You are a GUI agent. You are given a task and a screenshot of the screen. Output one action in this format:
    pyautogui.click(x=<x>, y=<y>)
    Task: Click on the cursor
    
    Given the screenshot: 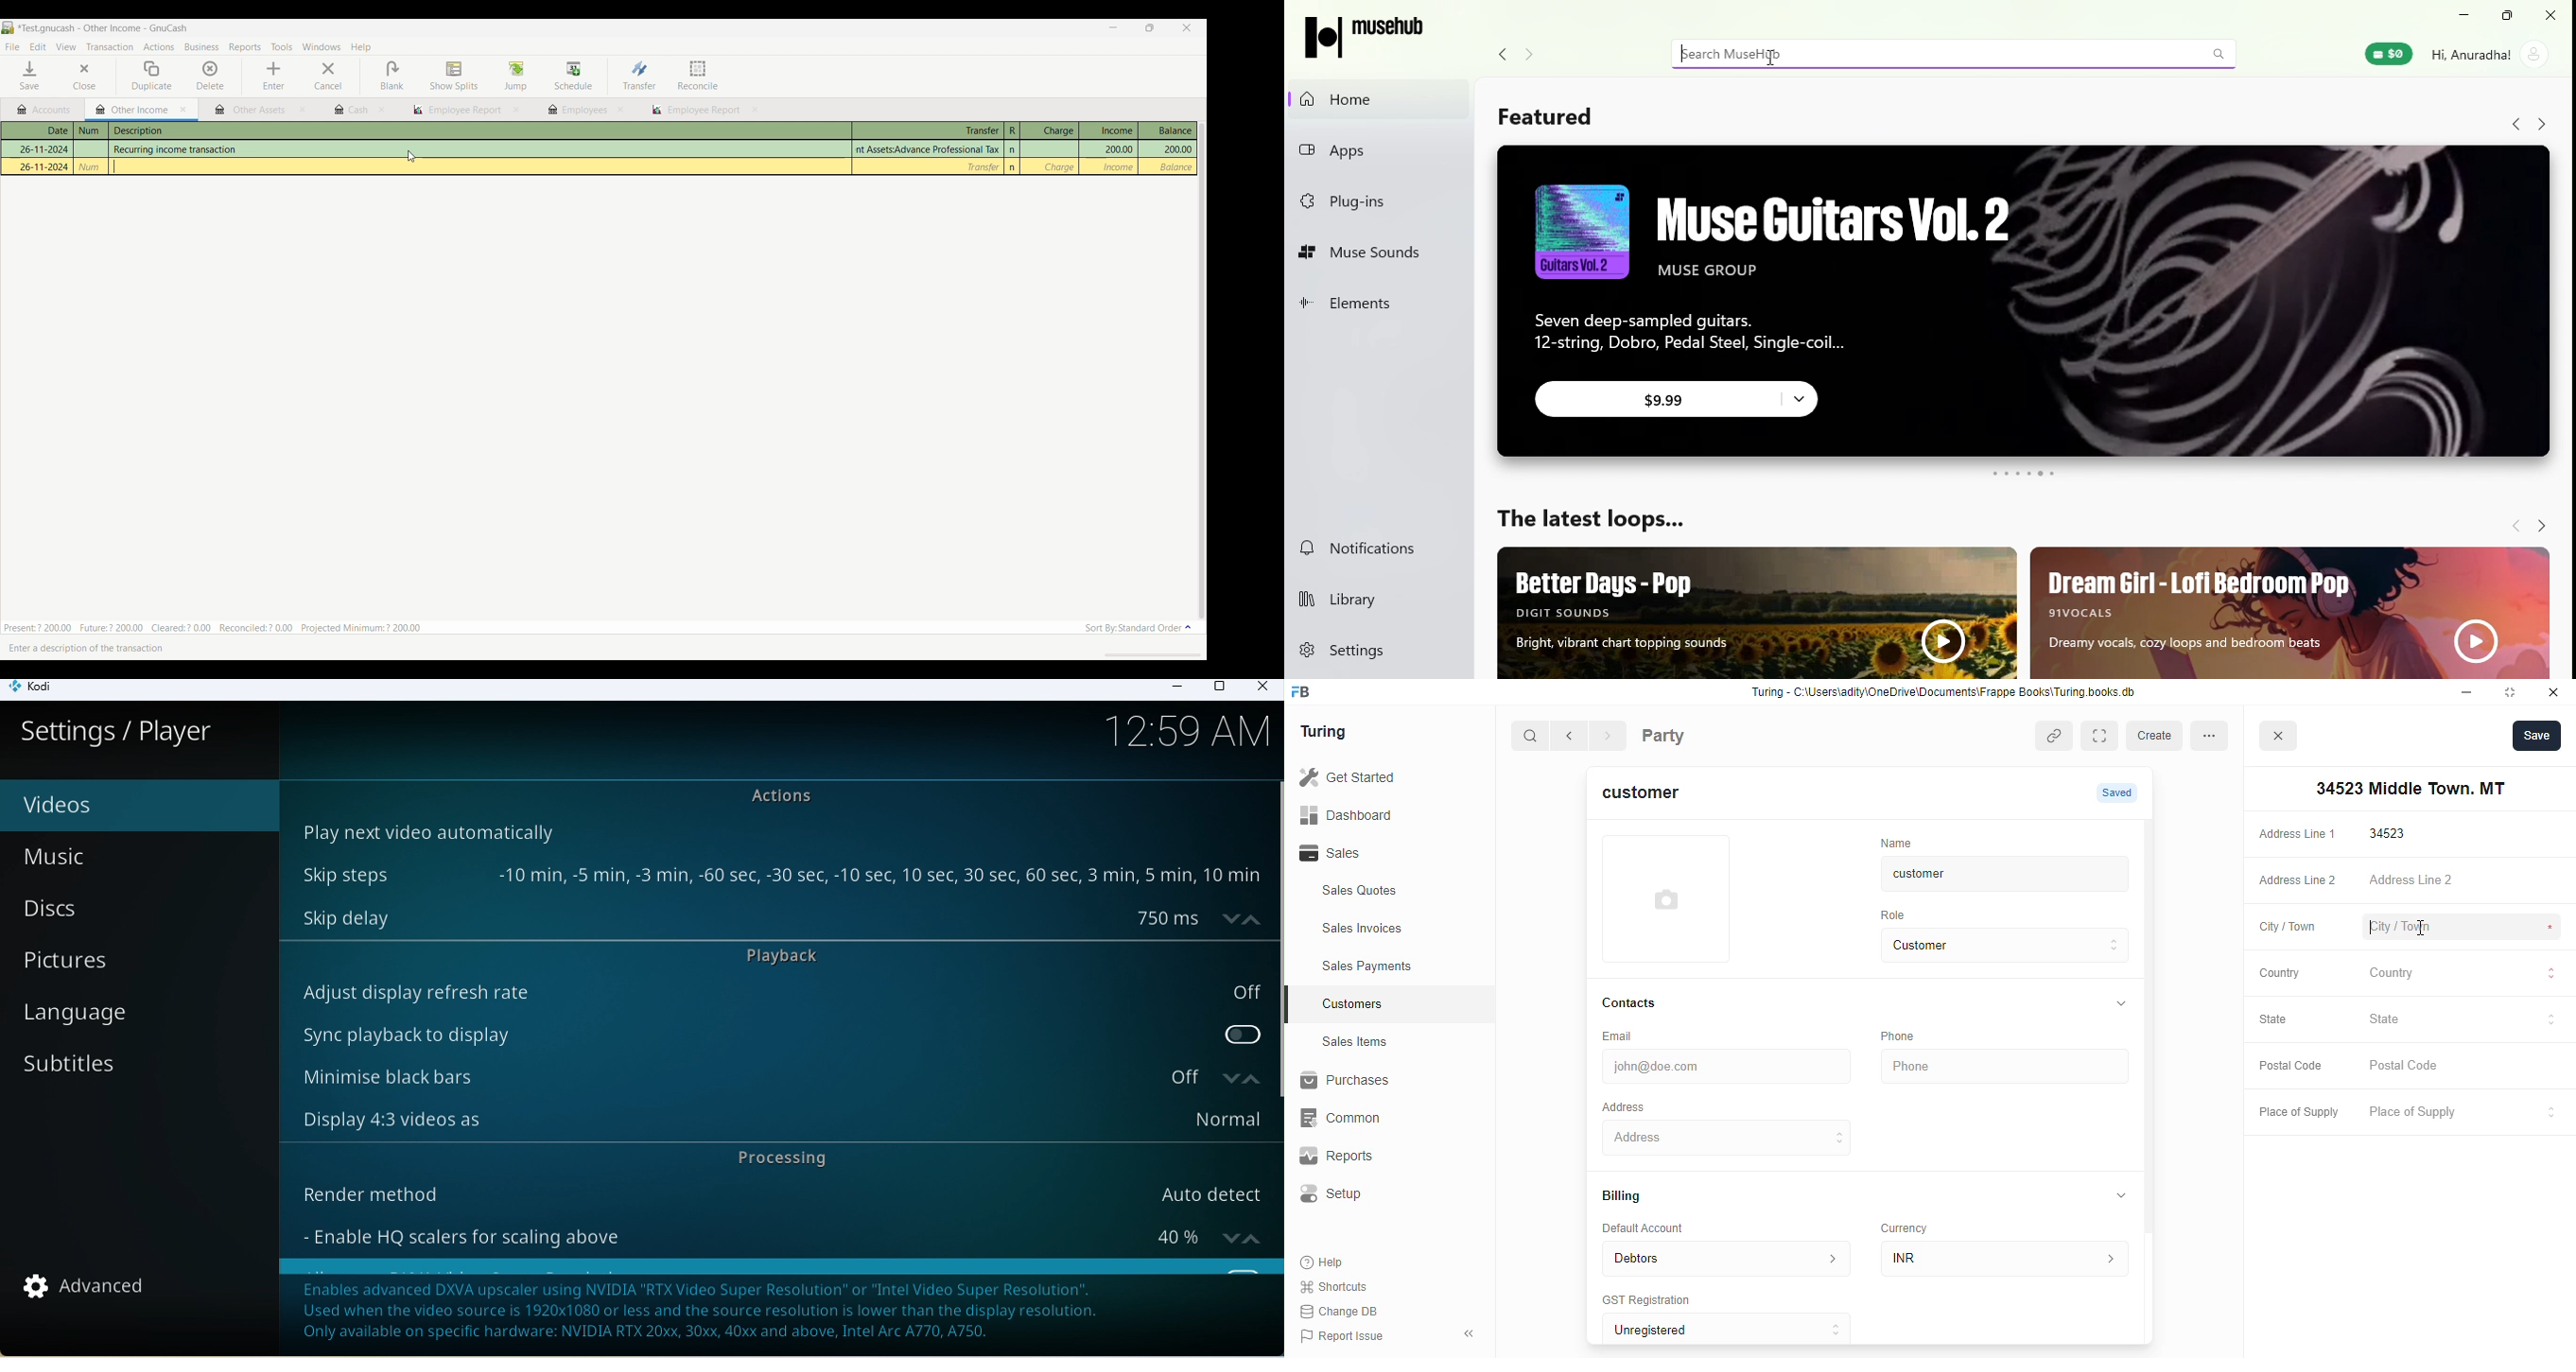 What is the action you would take?
    pyautogui.click(x=2420, y=923)
    